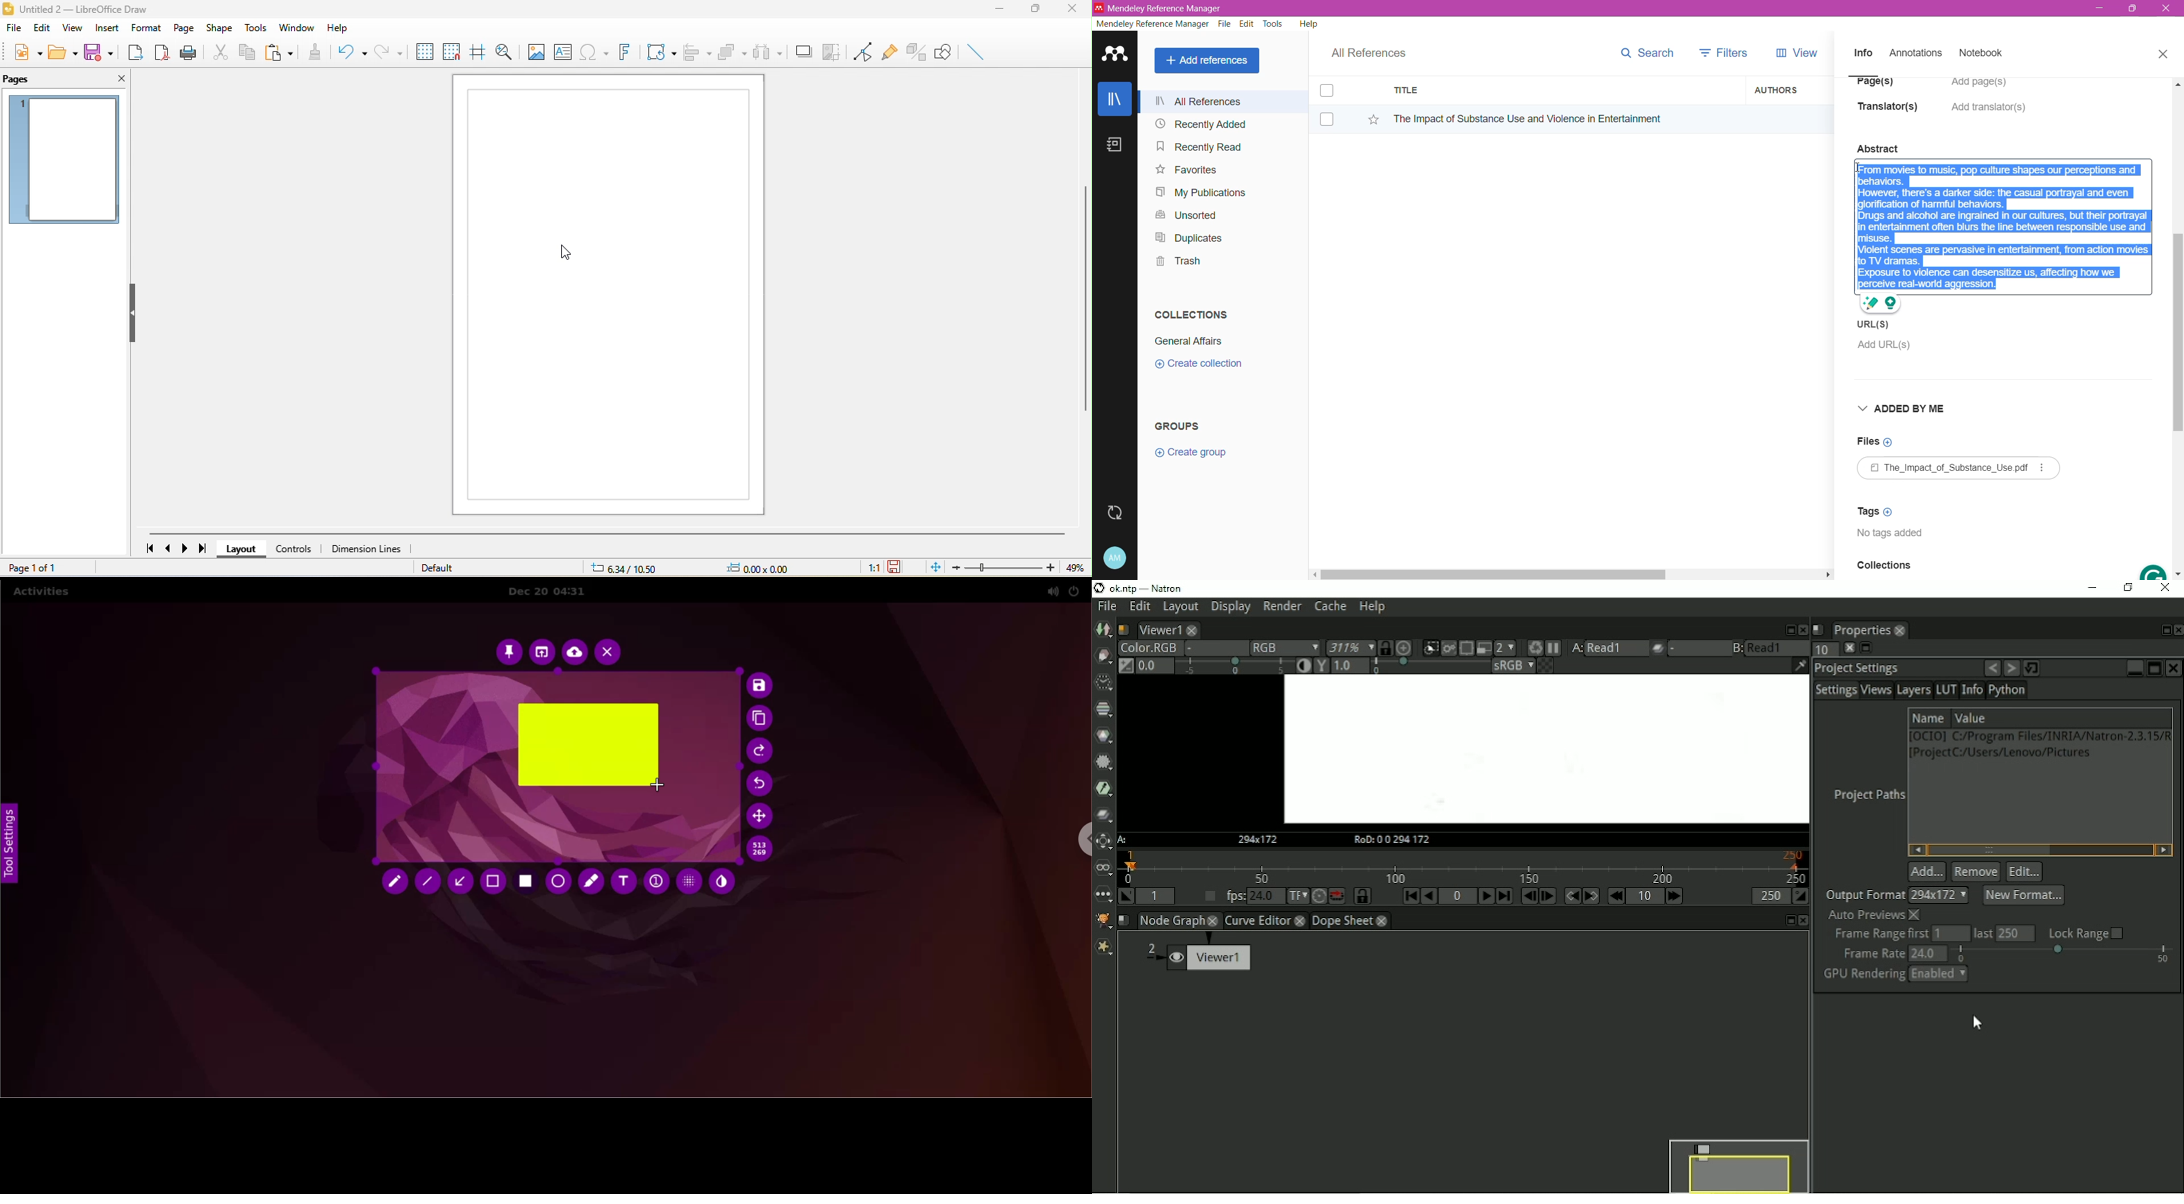 This screenshot has width=2184, height=1204. Describe the element at coordinates (1564, 90) in the screenshot. I see `Title` at that location.